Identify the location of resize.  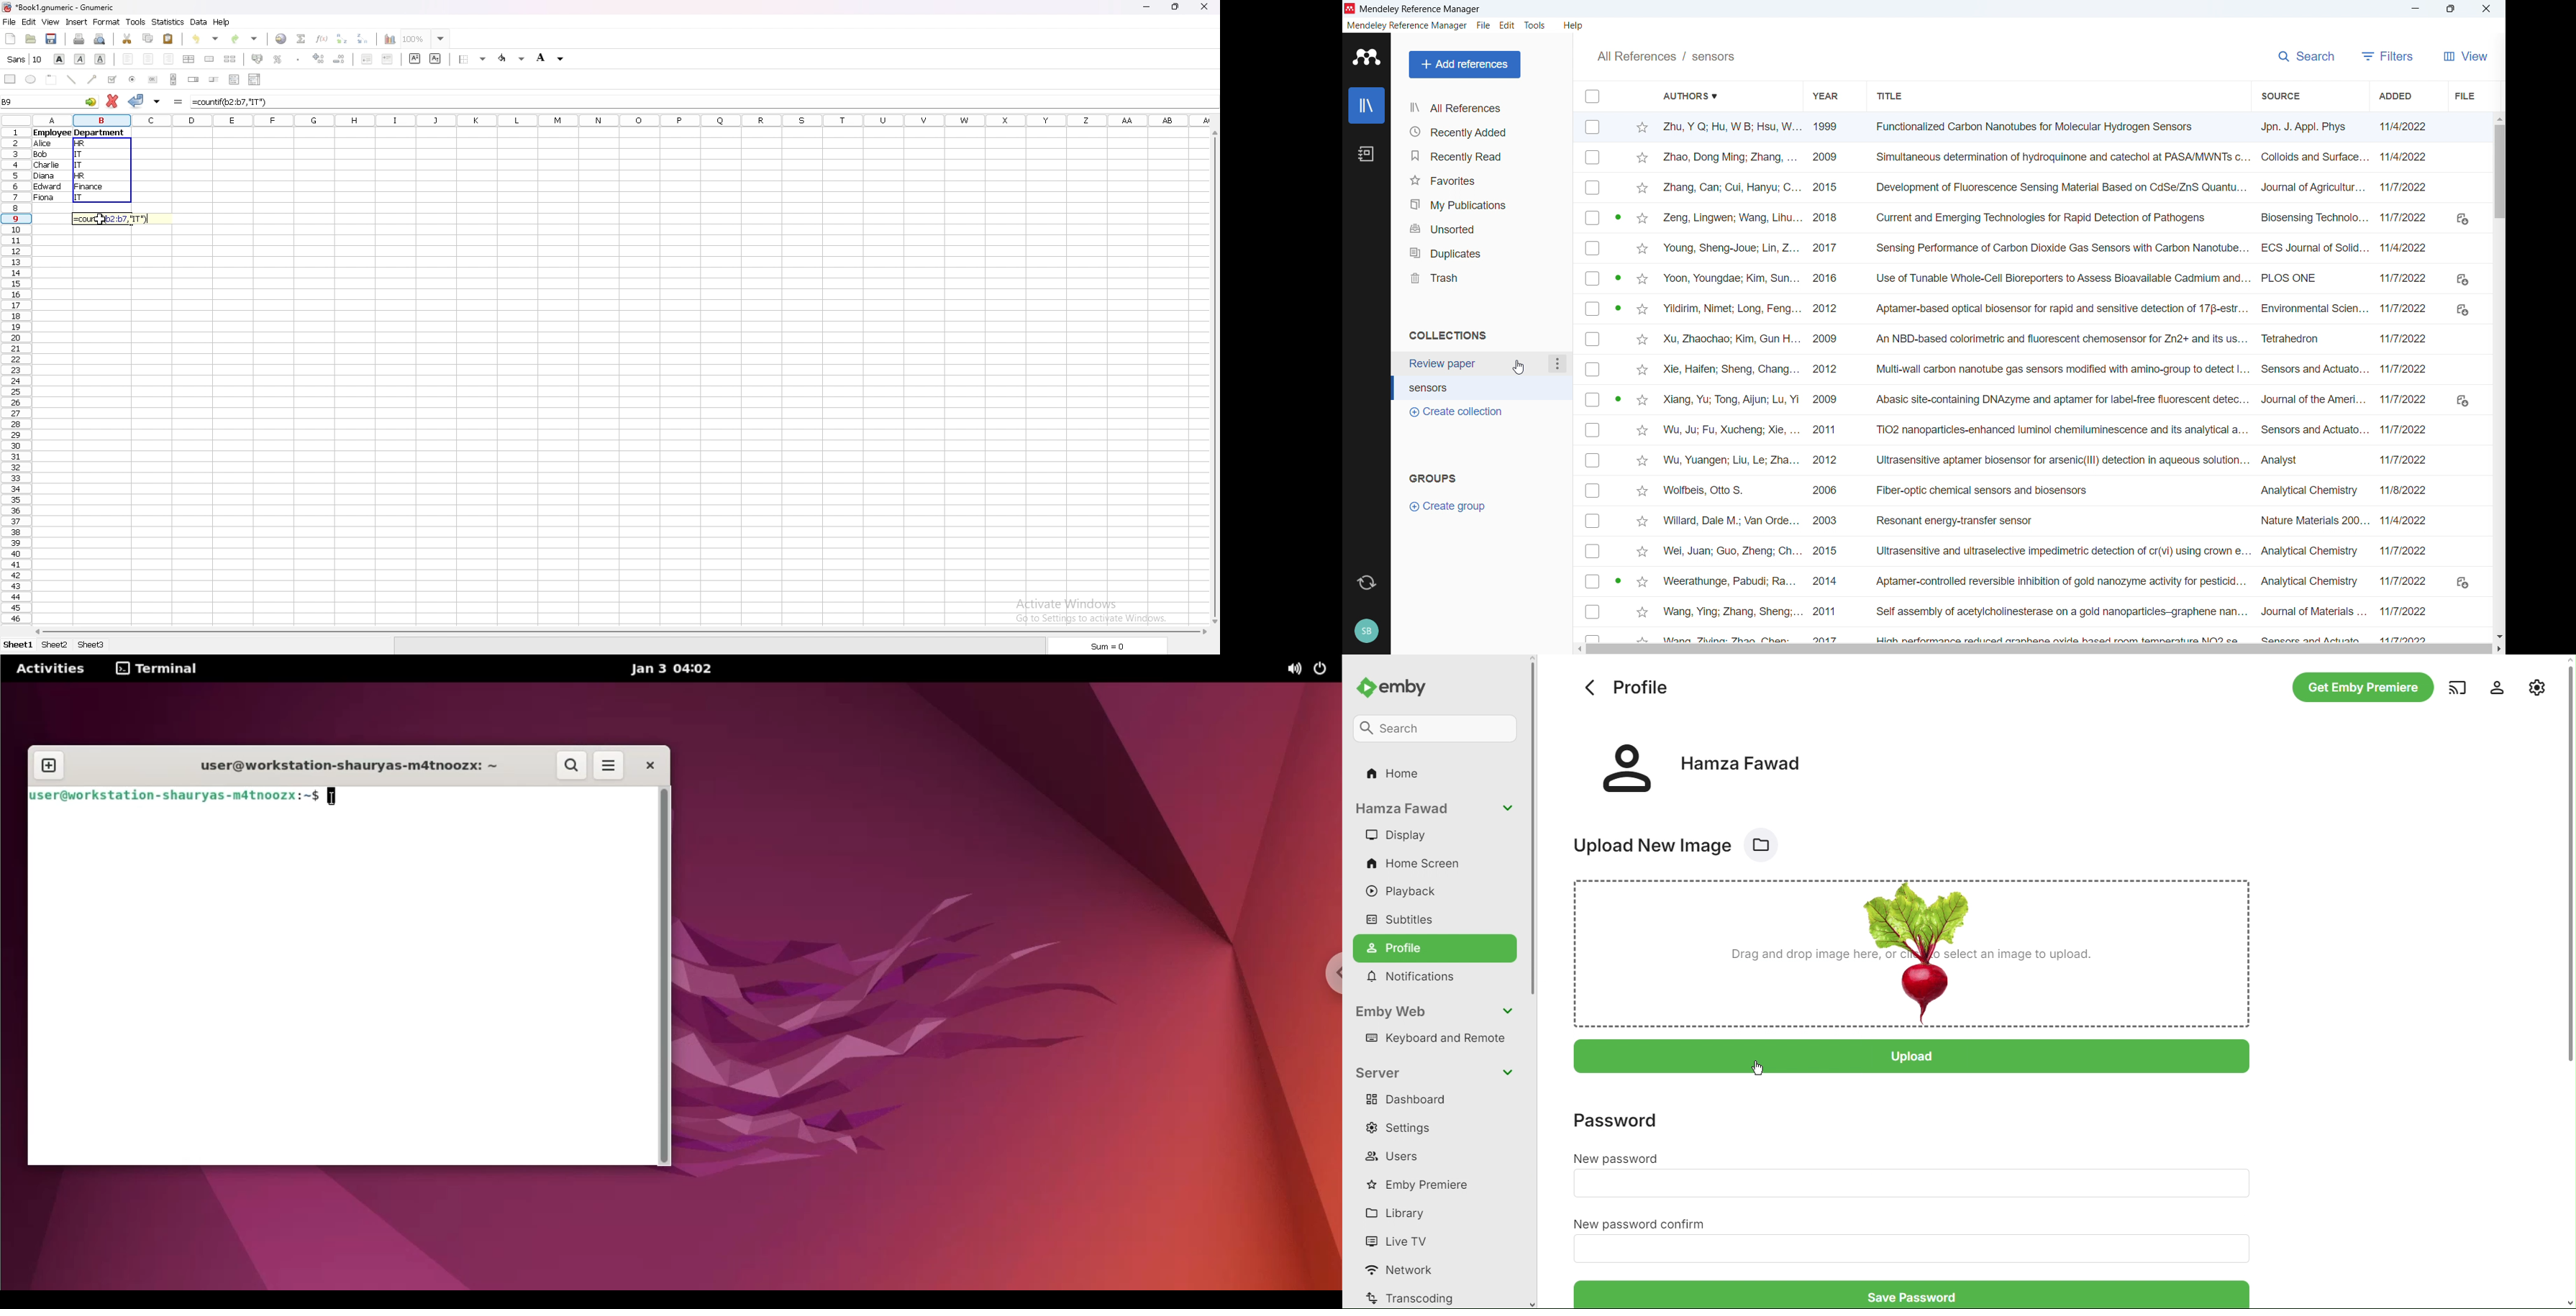
(1176, 6).